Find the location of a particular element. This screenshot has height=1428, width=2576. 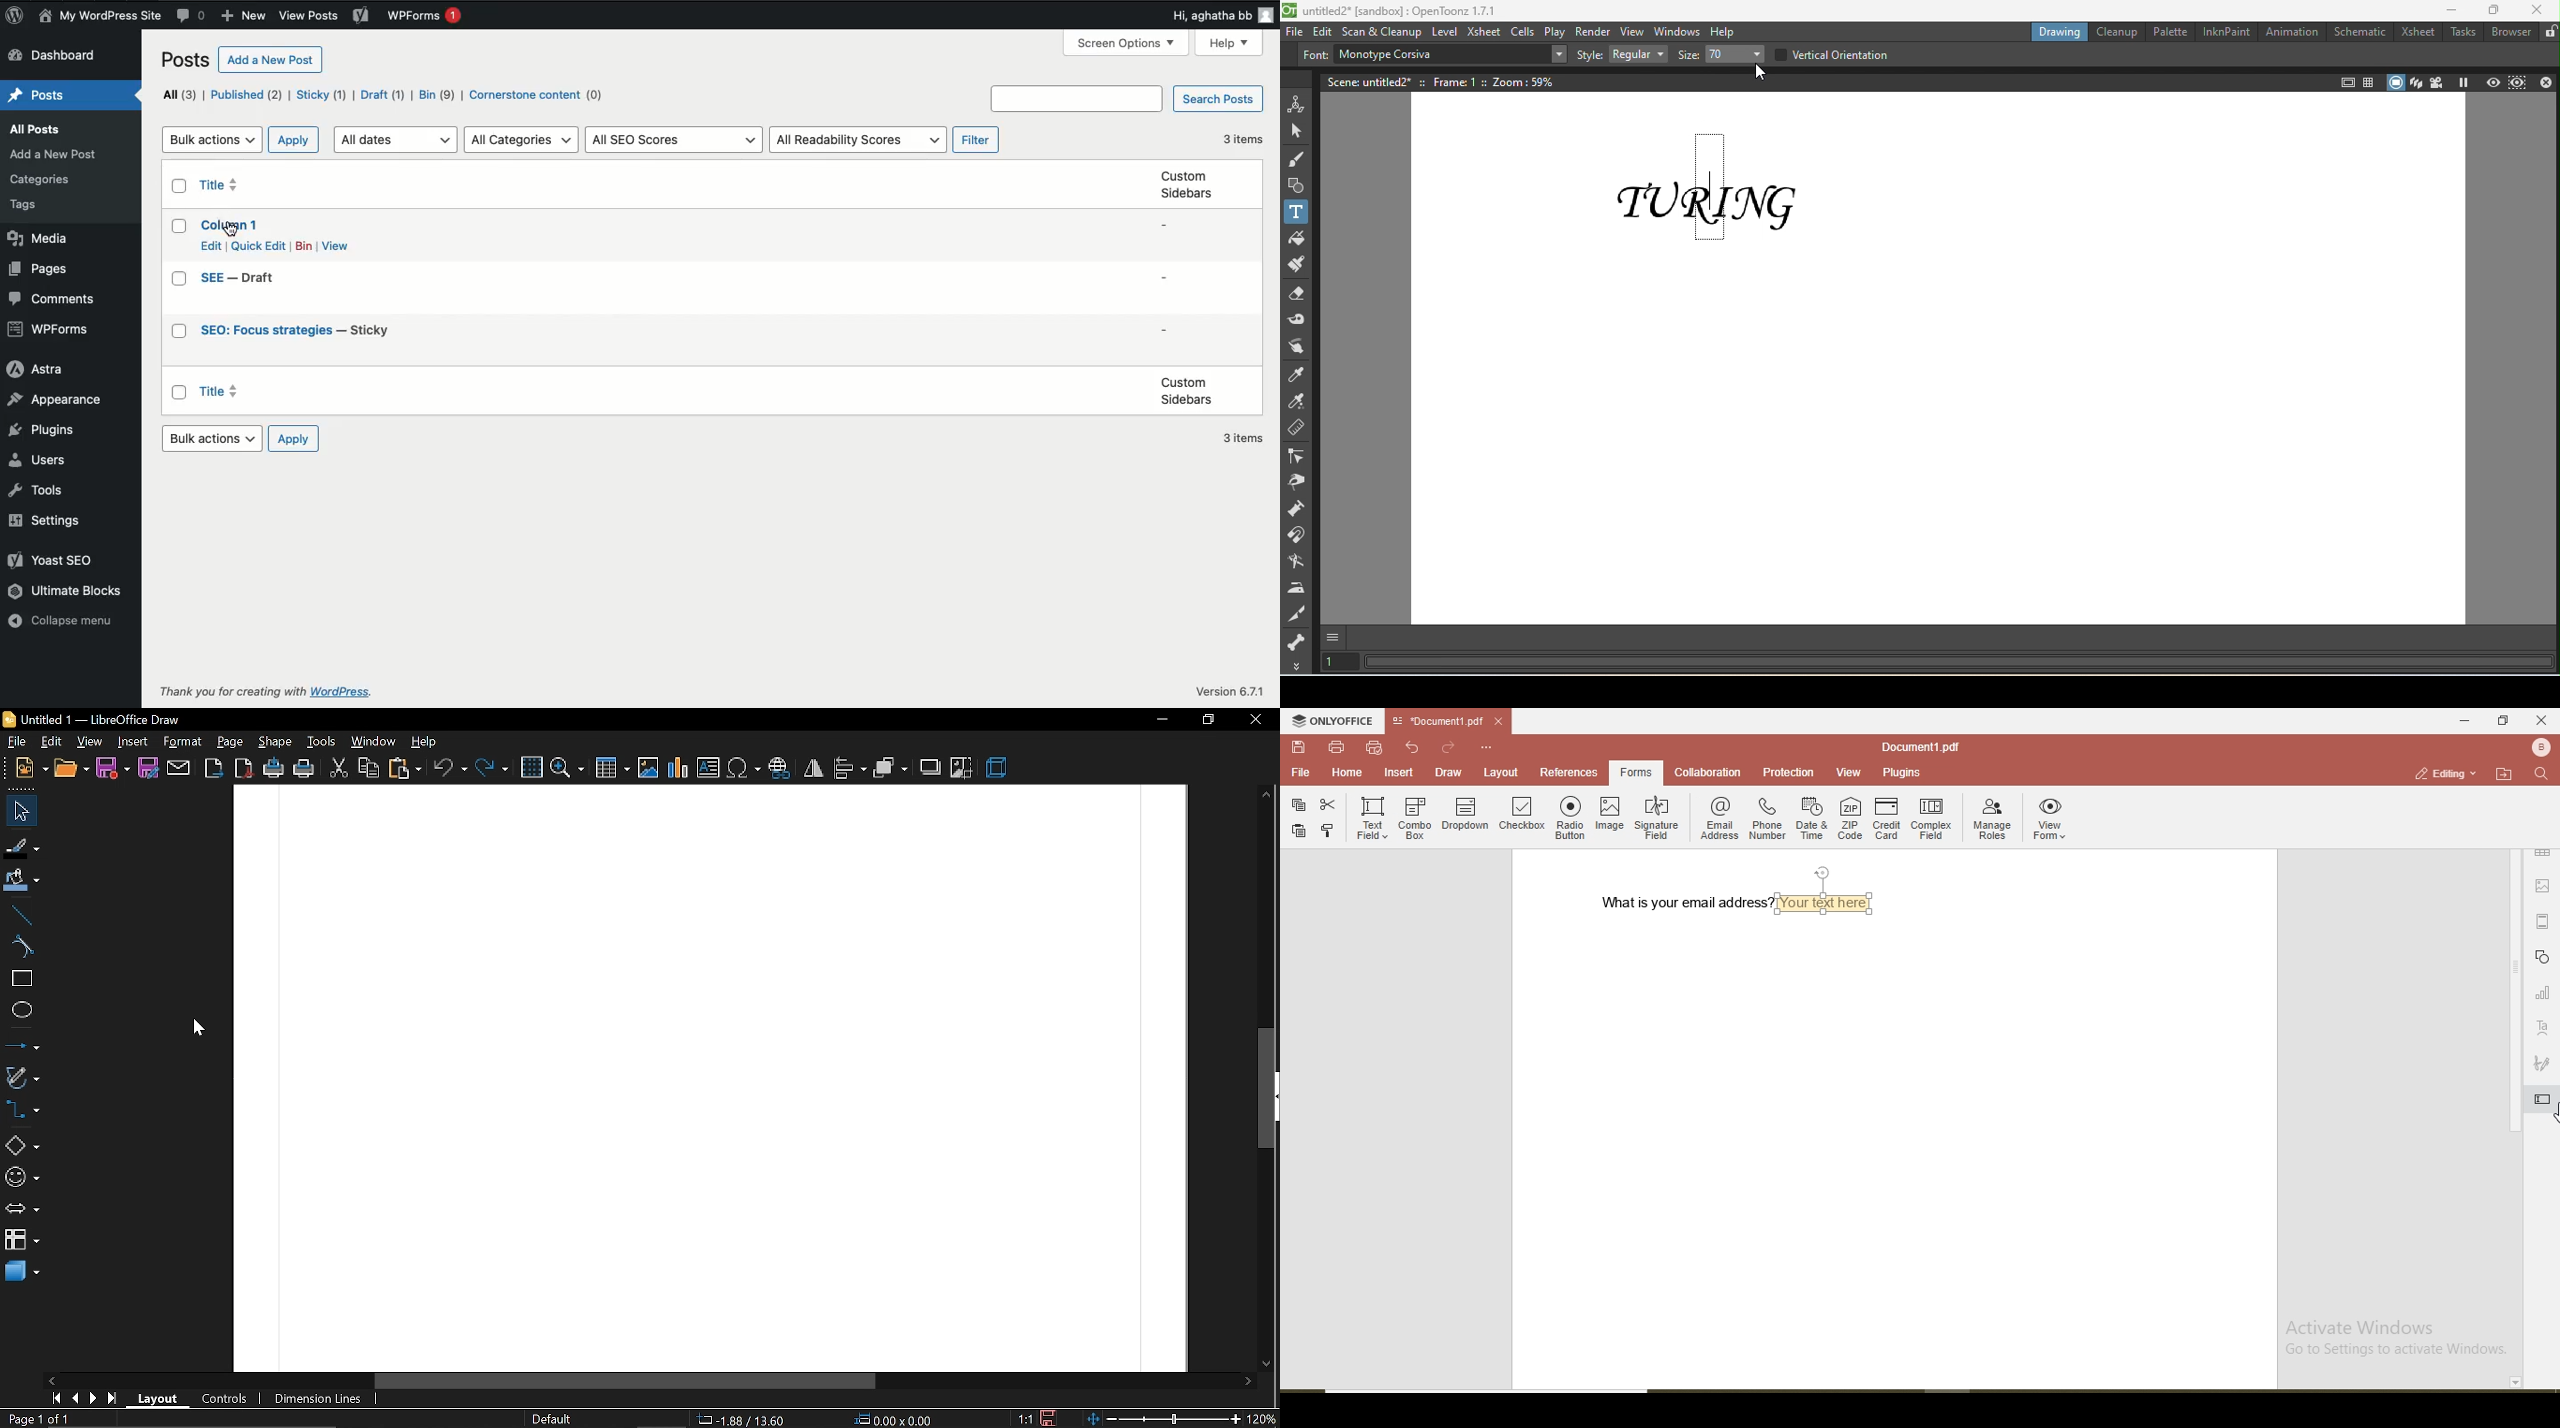

Logo is located at coordinates (18, 16).